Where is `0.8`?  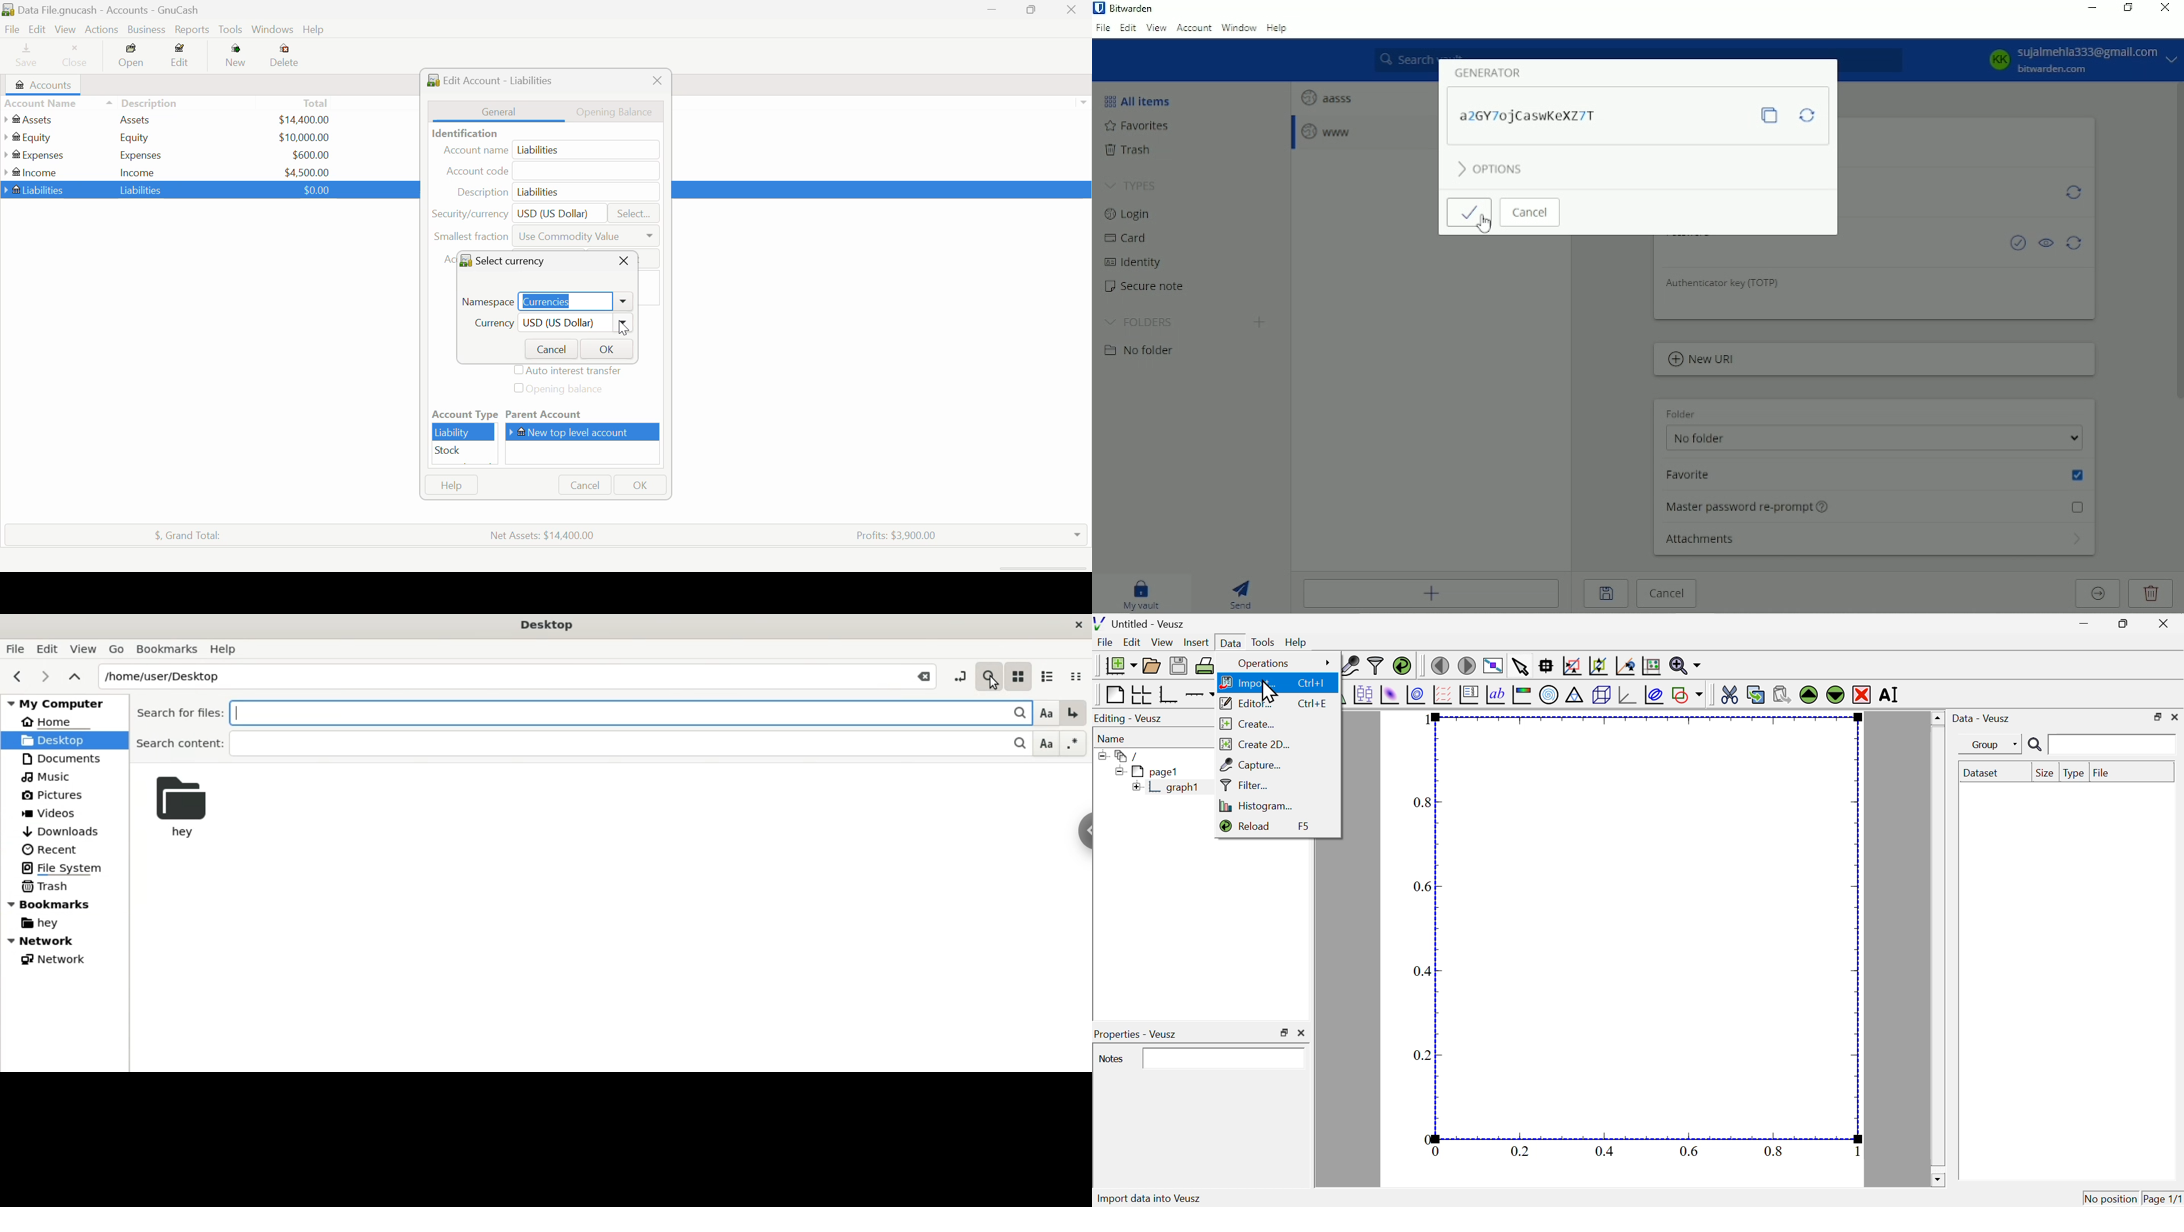 0.8 is located at coordinates (1773, 1151).